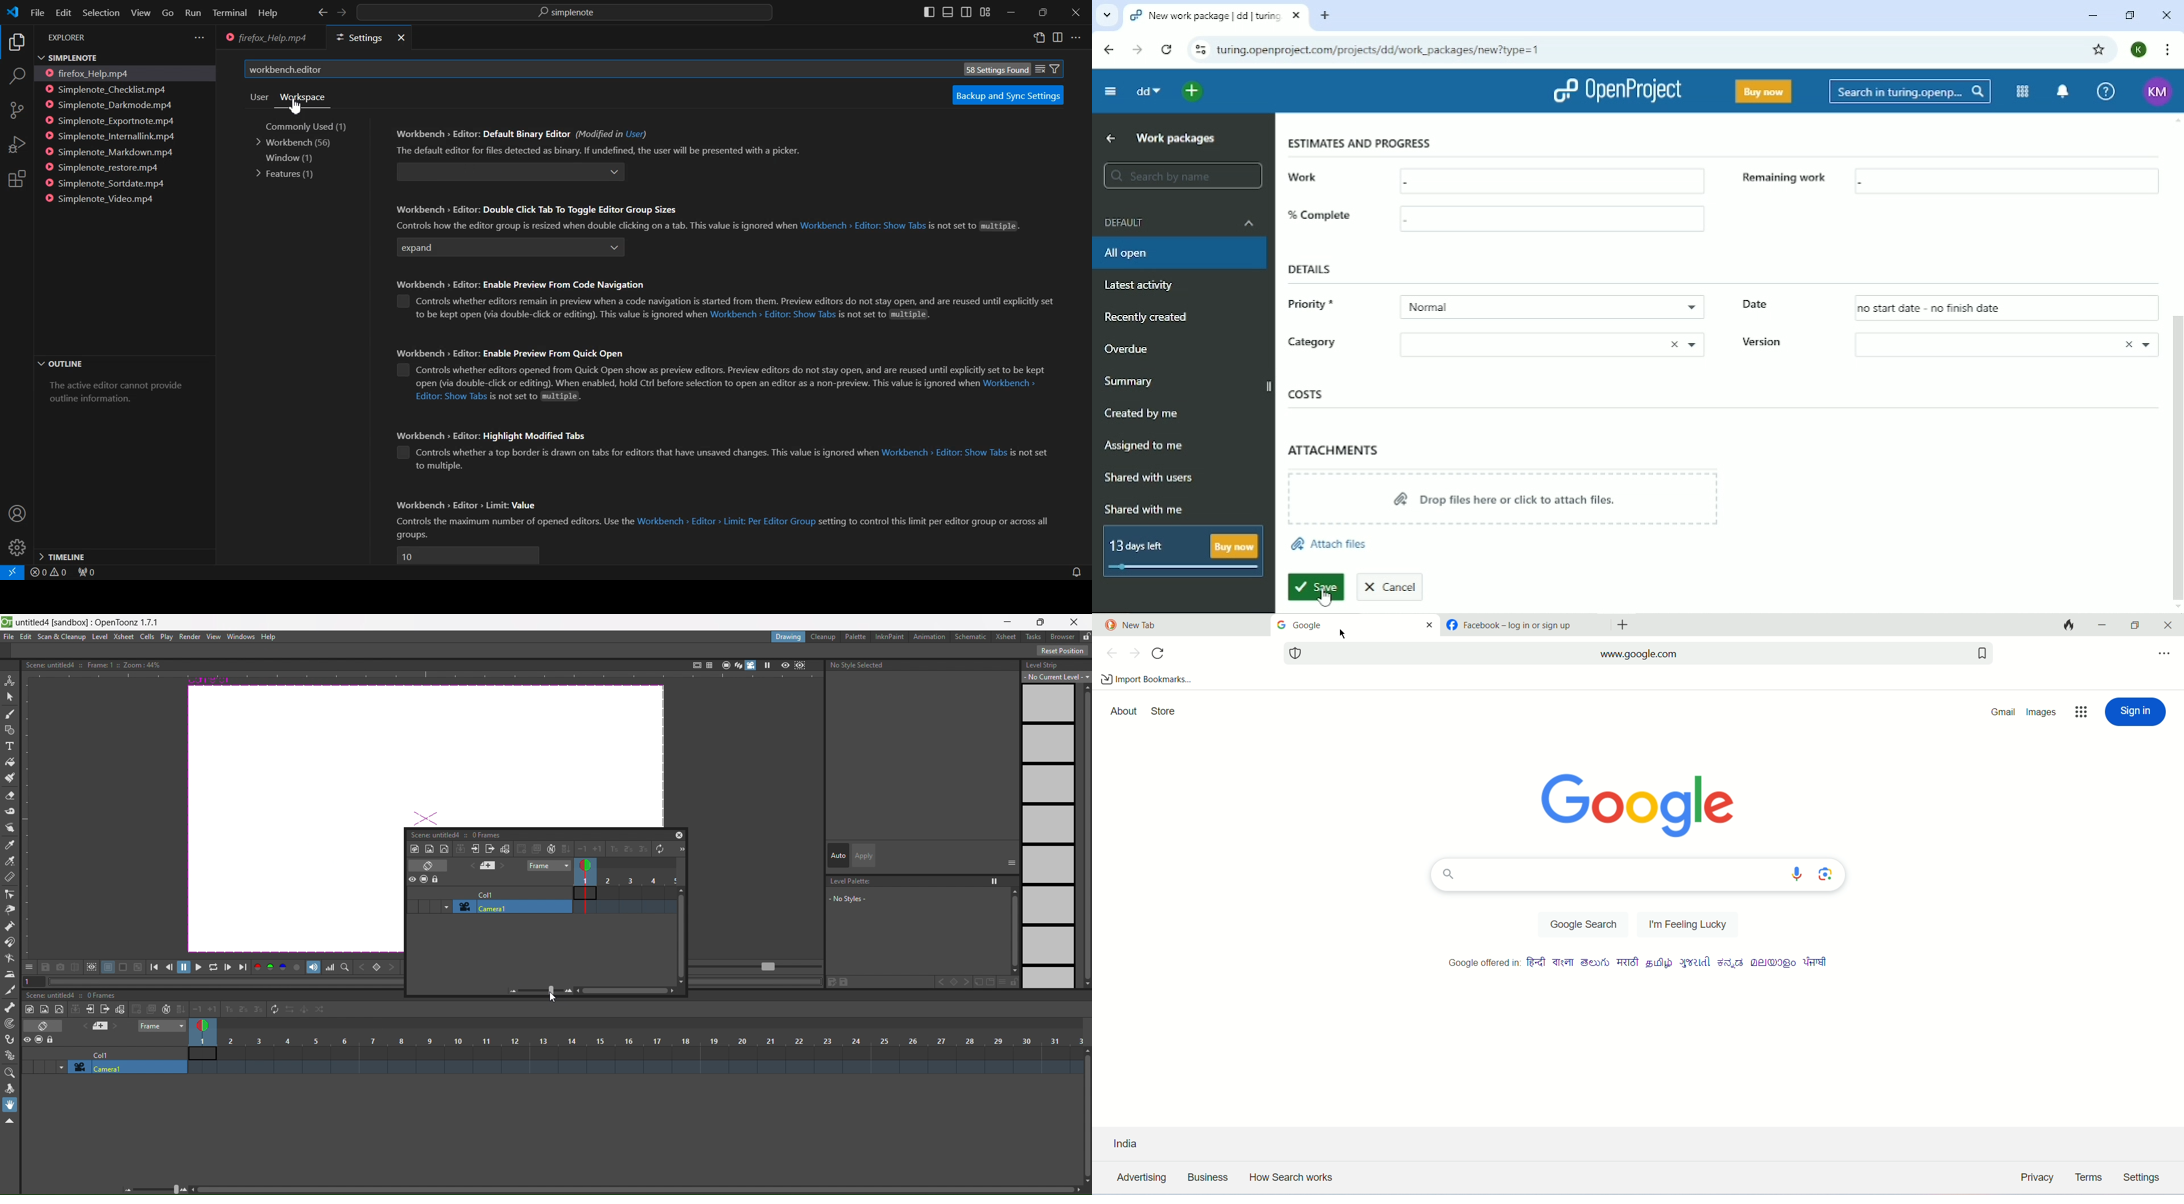 This screenshot has height=1204, width=2184. Describe the element at coordinates (2171, 50) in the screenshot. I see `Customize and control google chrome` at that location.